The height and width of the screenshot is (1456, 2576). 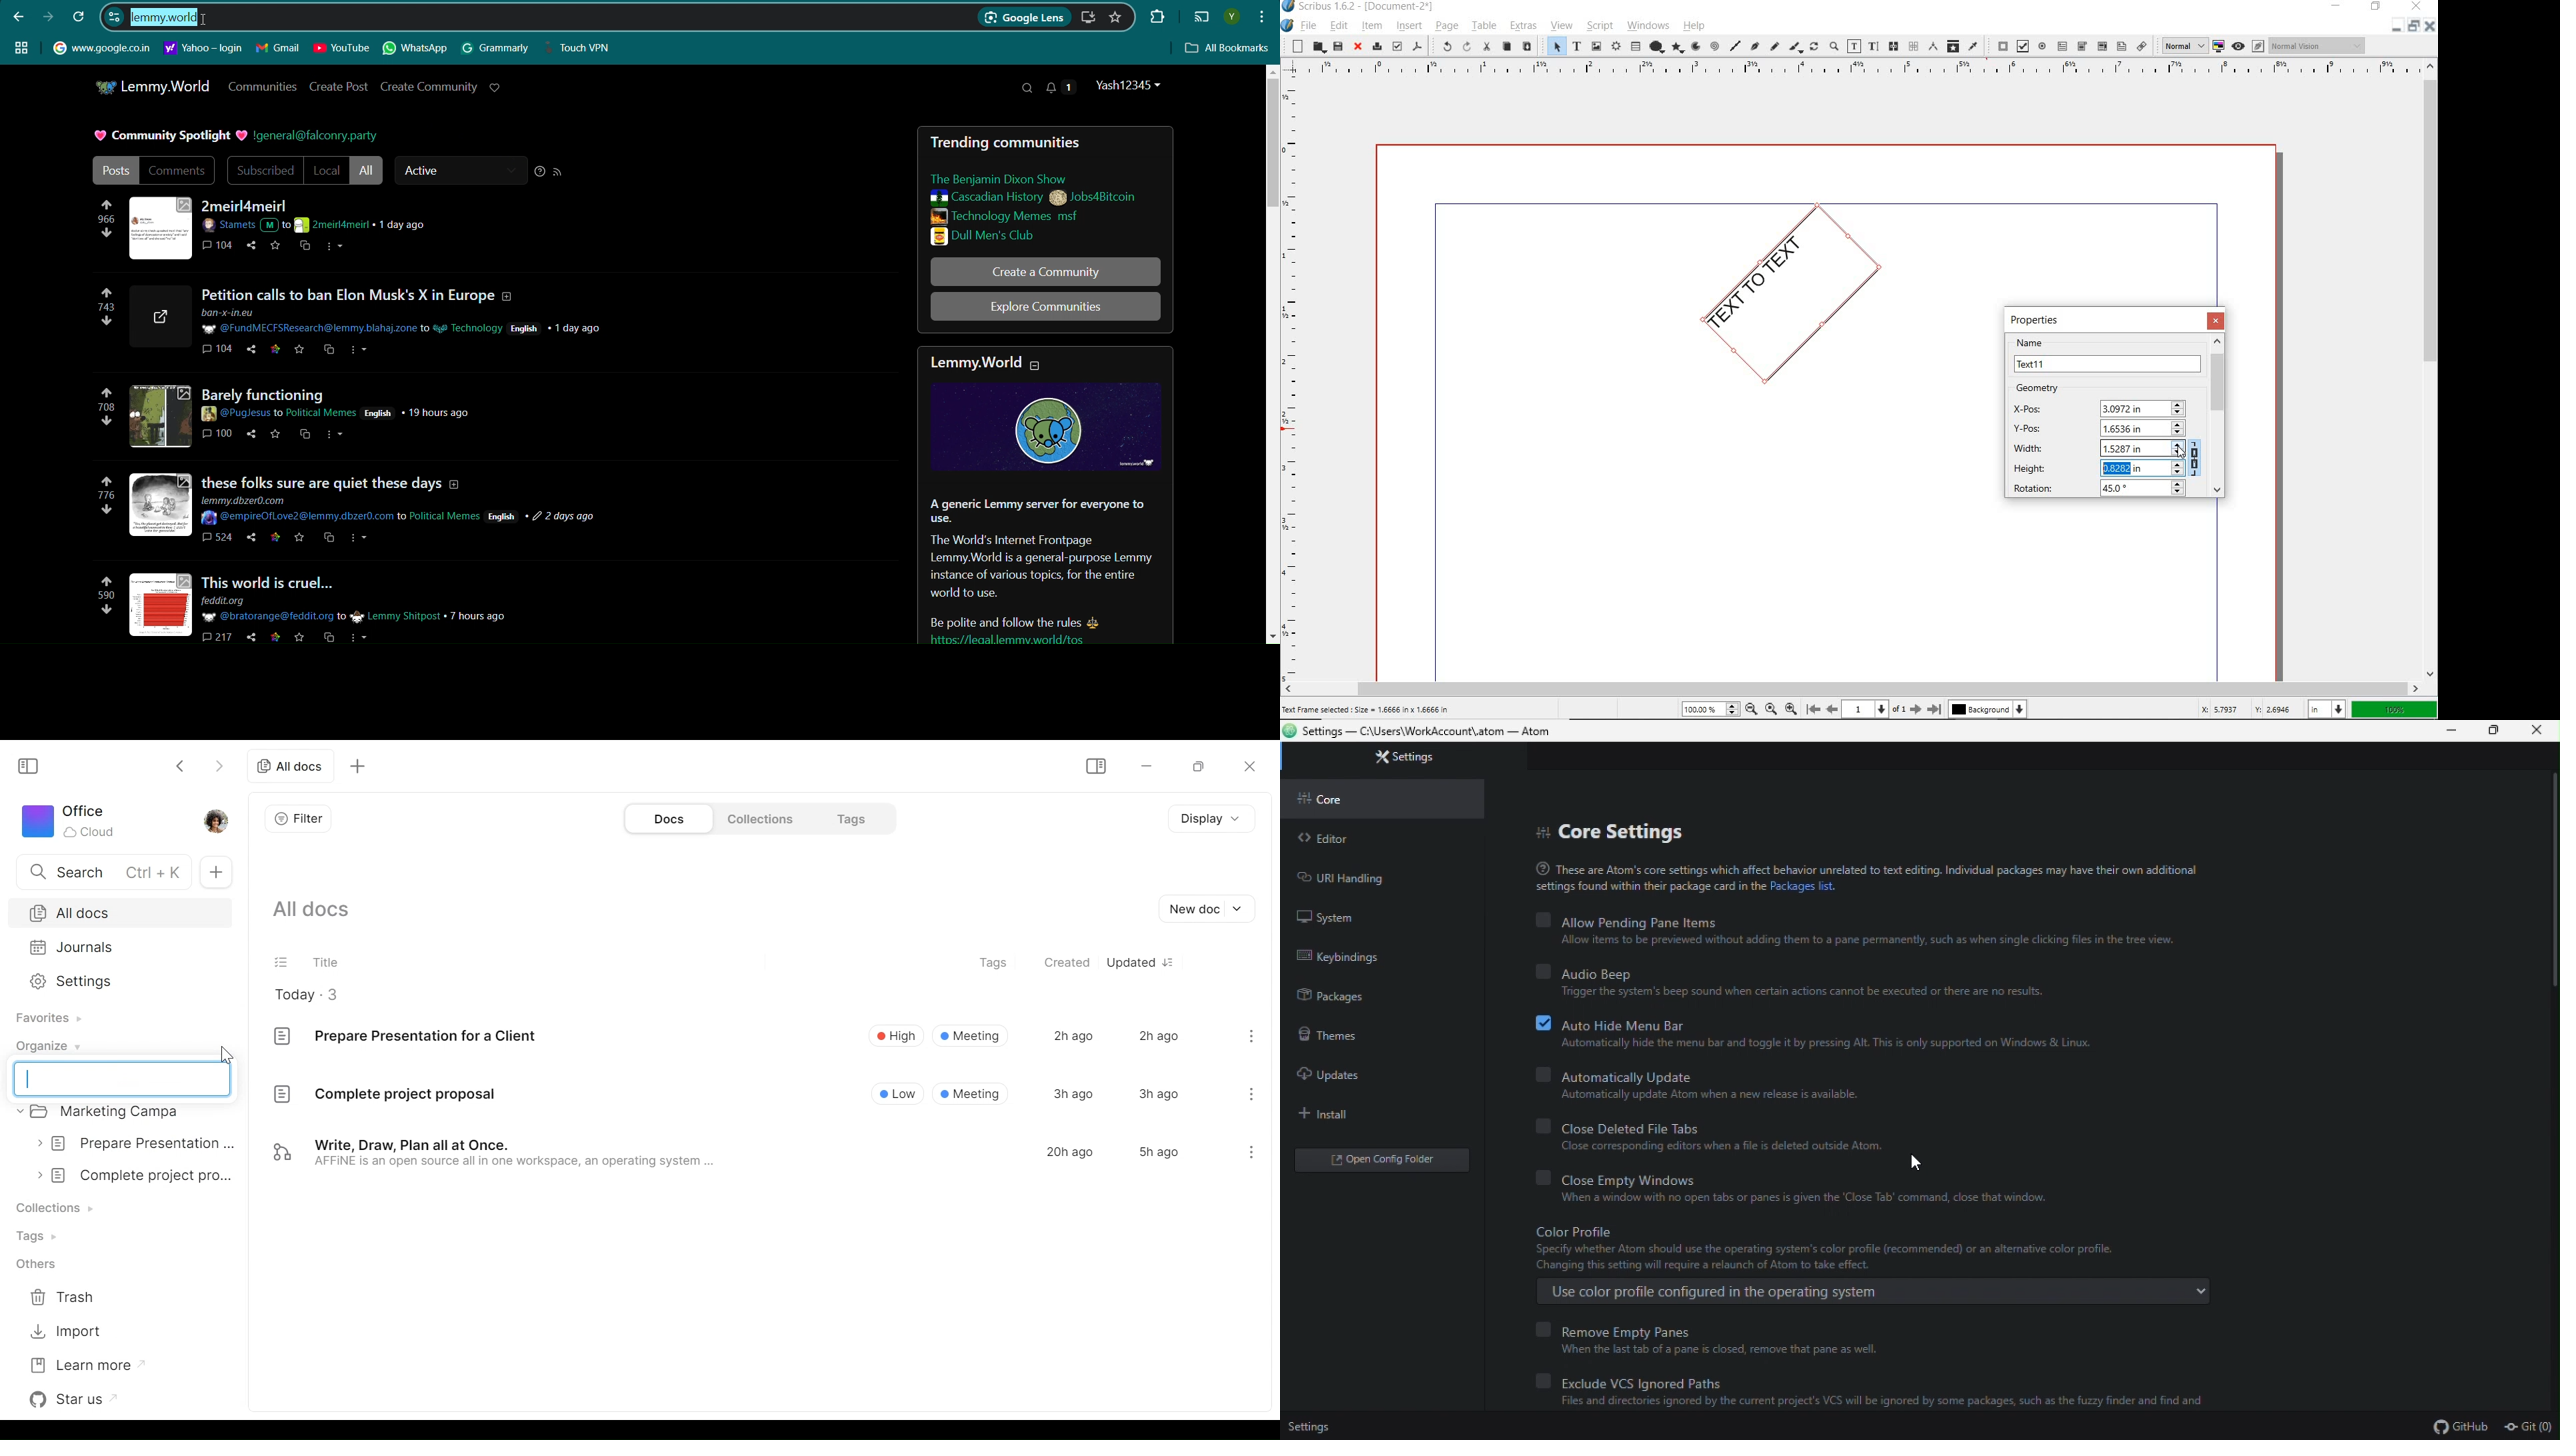 I want to click on new, so click(x=1294, y=46).